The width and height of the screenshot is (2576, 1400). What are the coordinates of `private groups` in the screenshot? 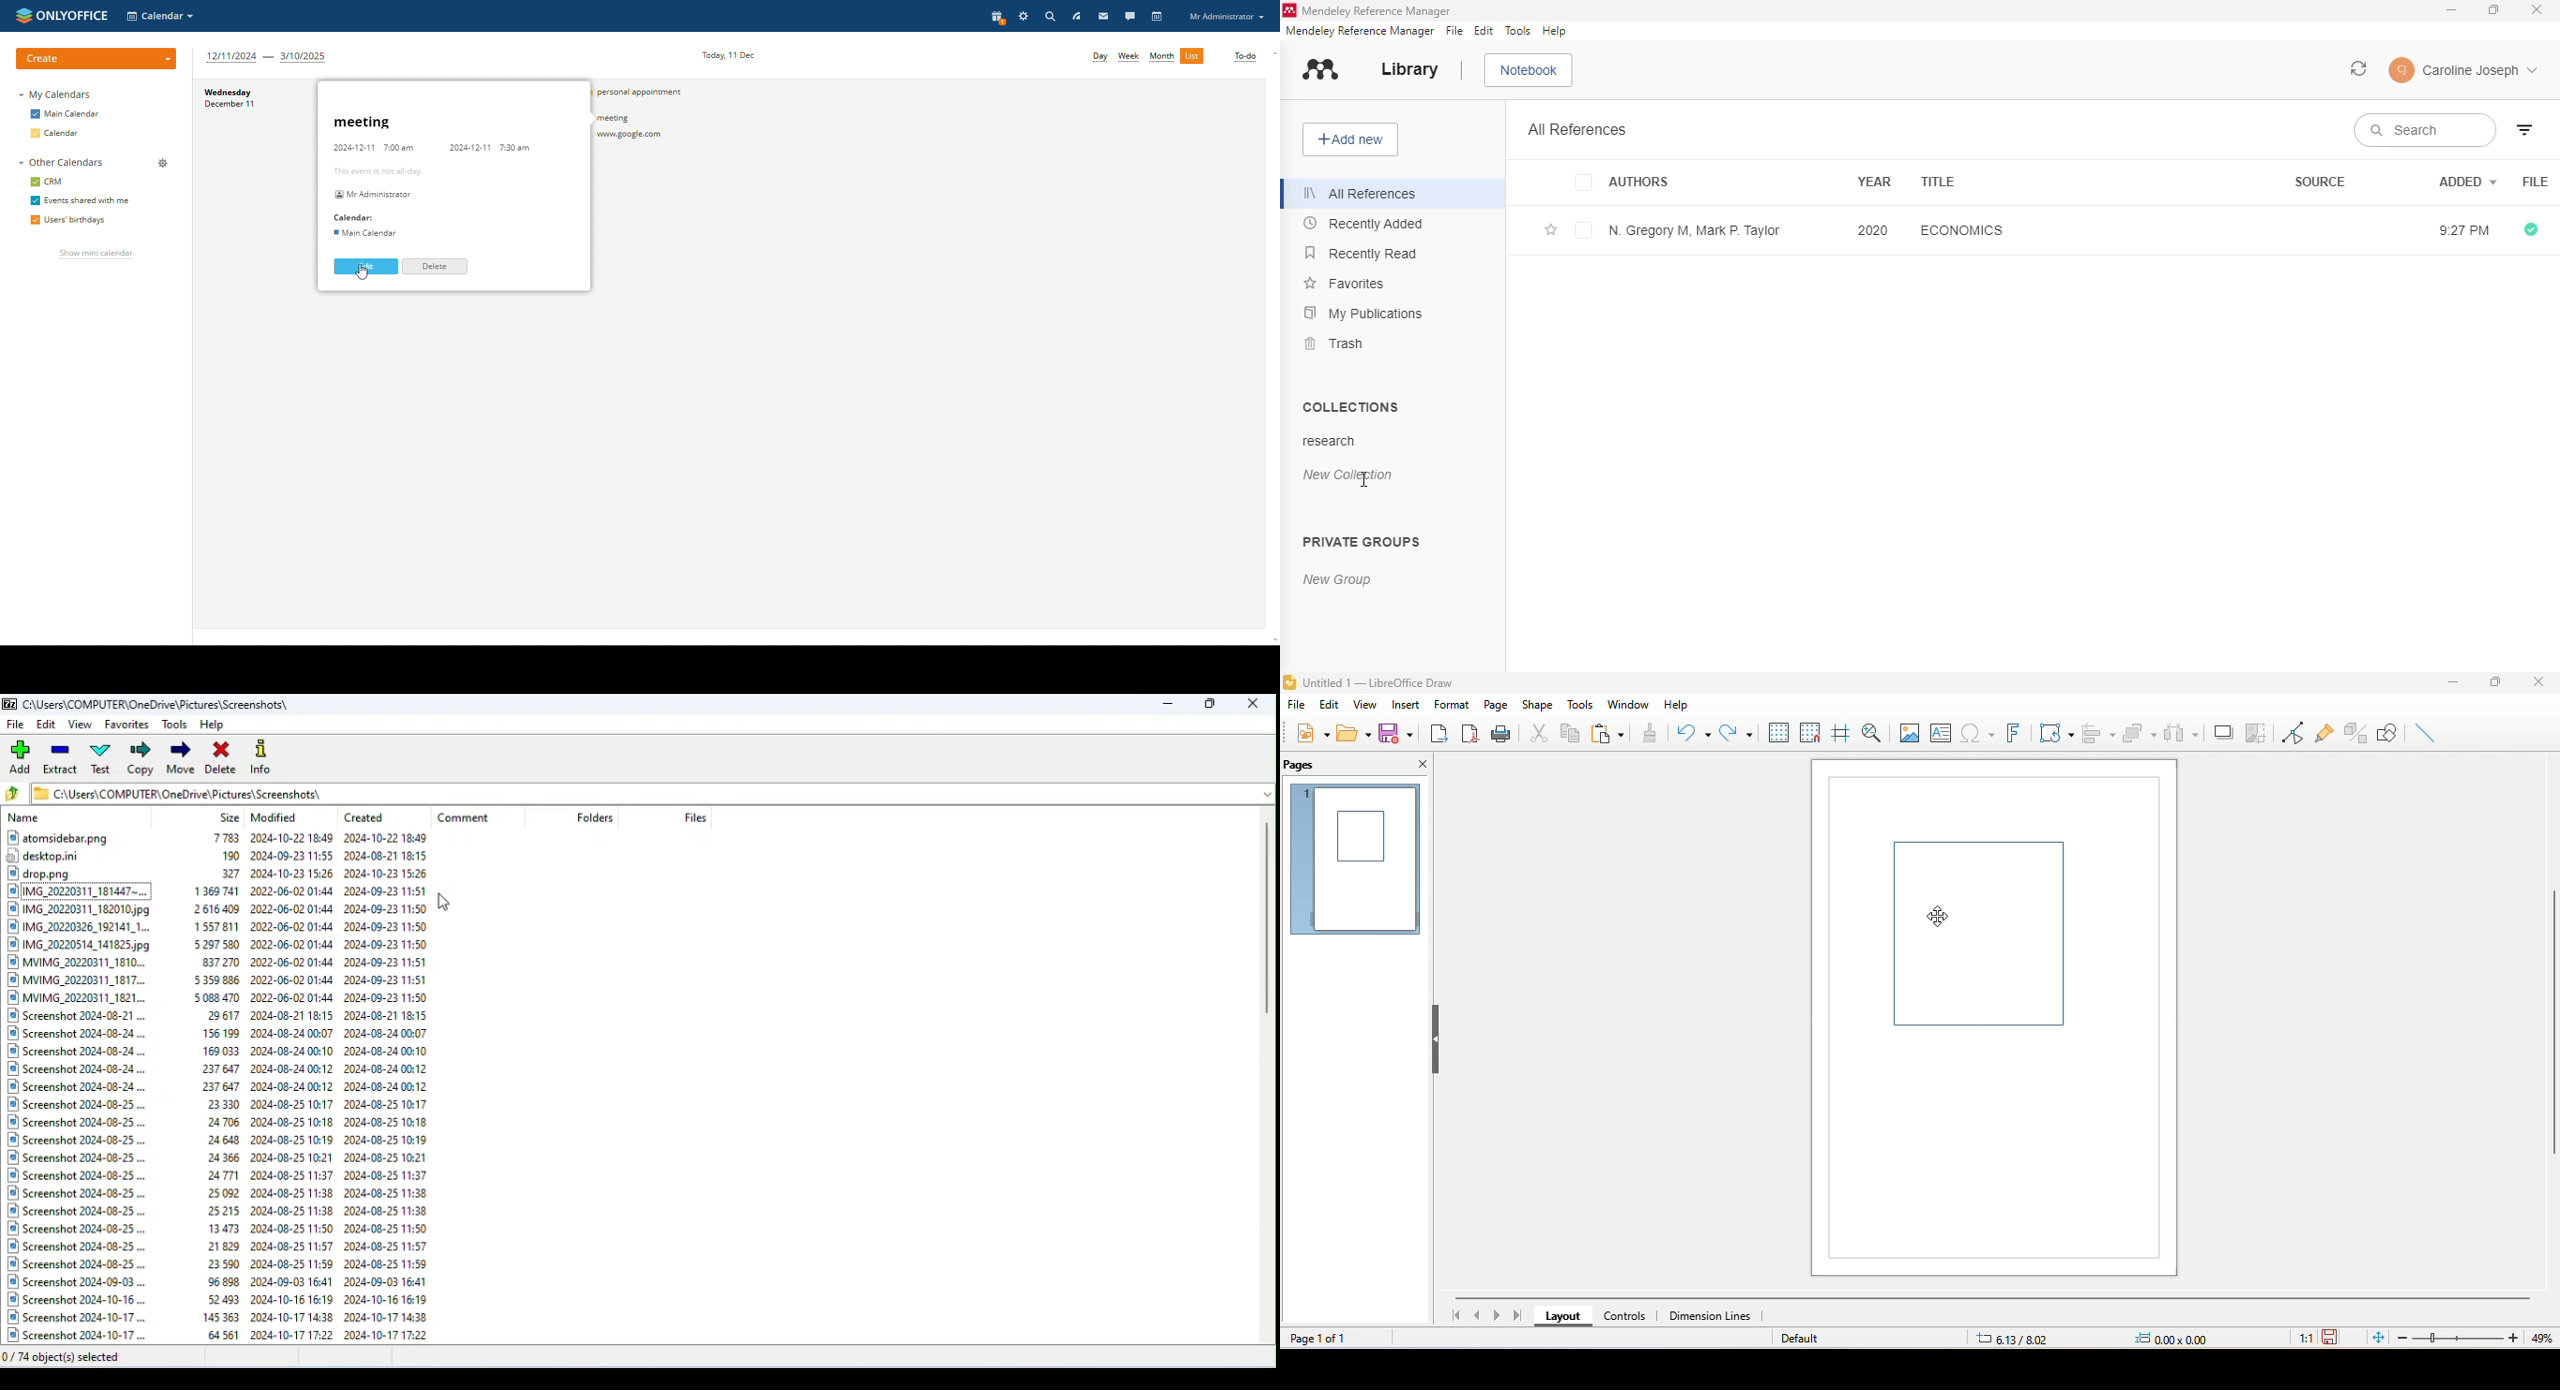 It's located at (1362, 543).